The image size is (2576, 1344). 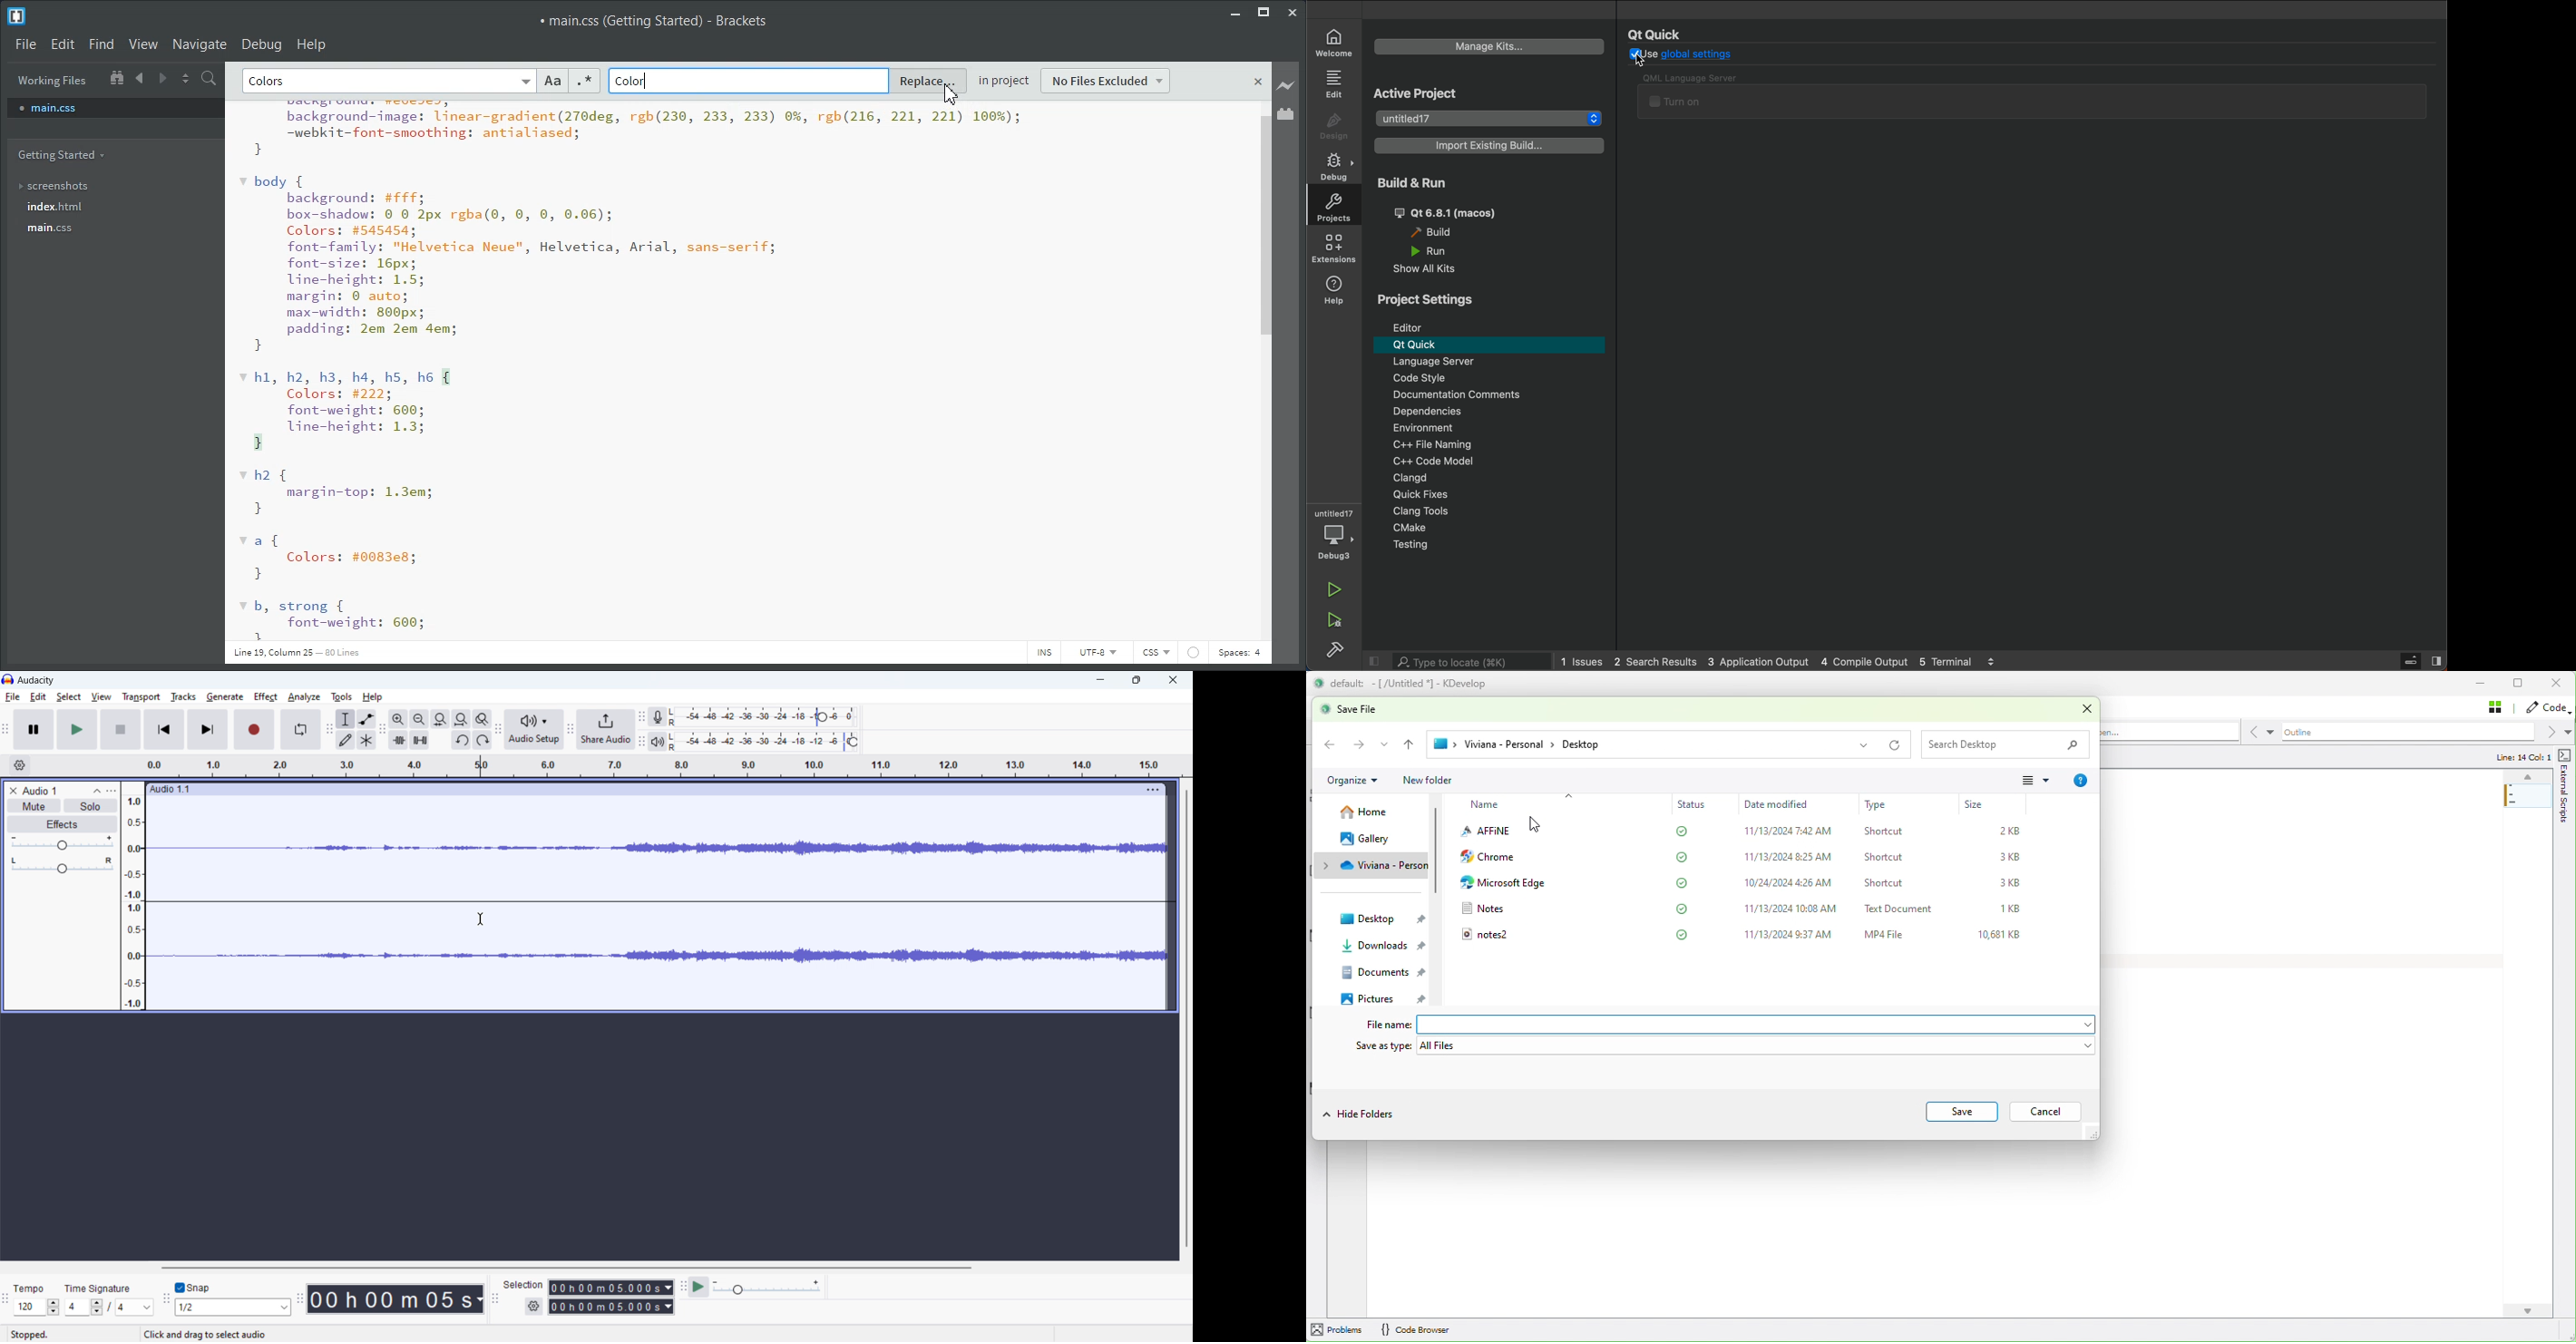 I want to click on projects Settings, so click(x=1433, y=302).